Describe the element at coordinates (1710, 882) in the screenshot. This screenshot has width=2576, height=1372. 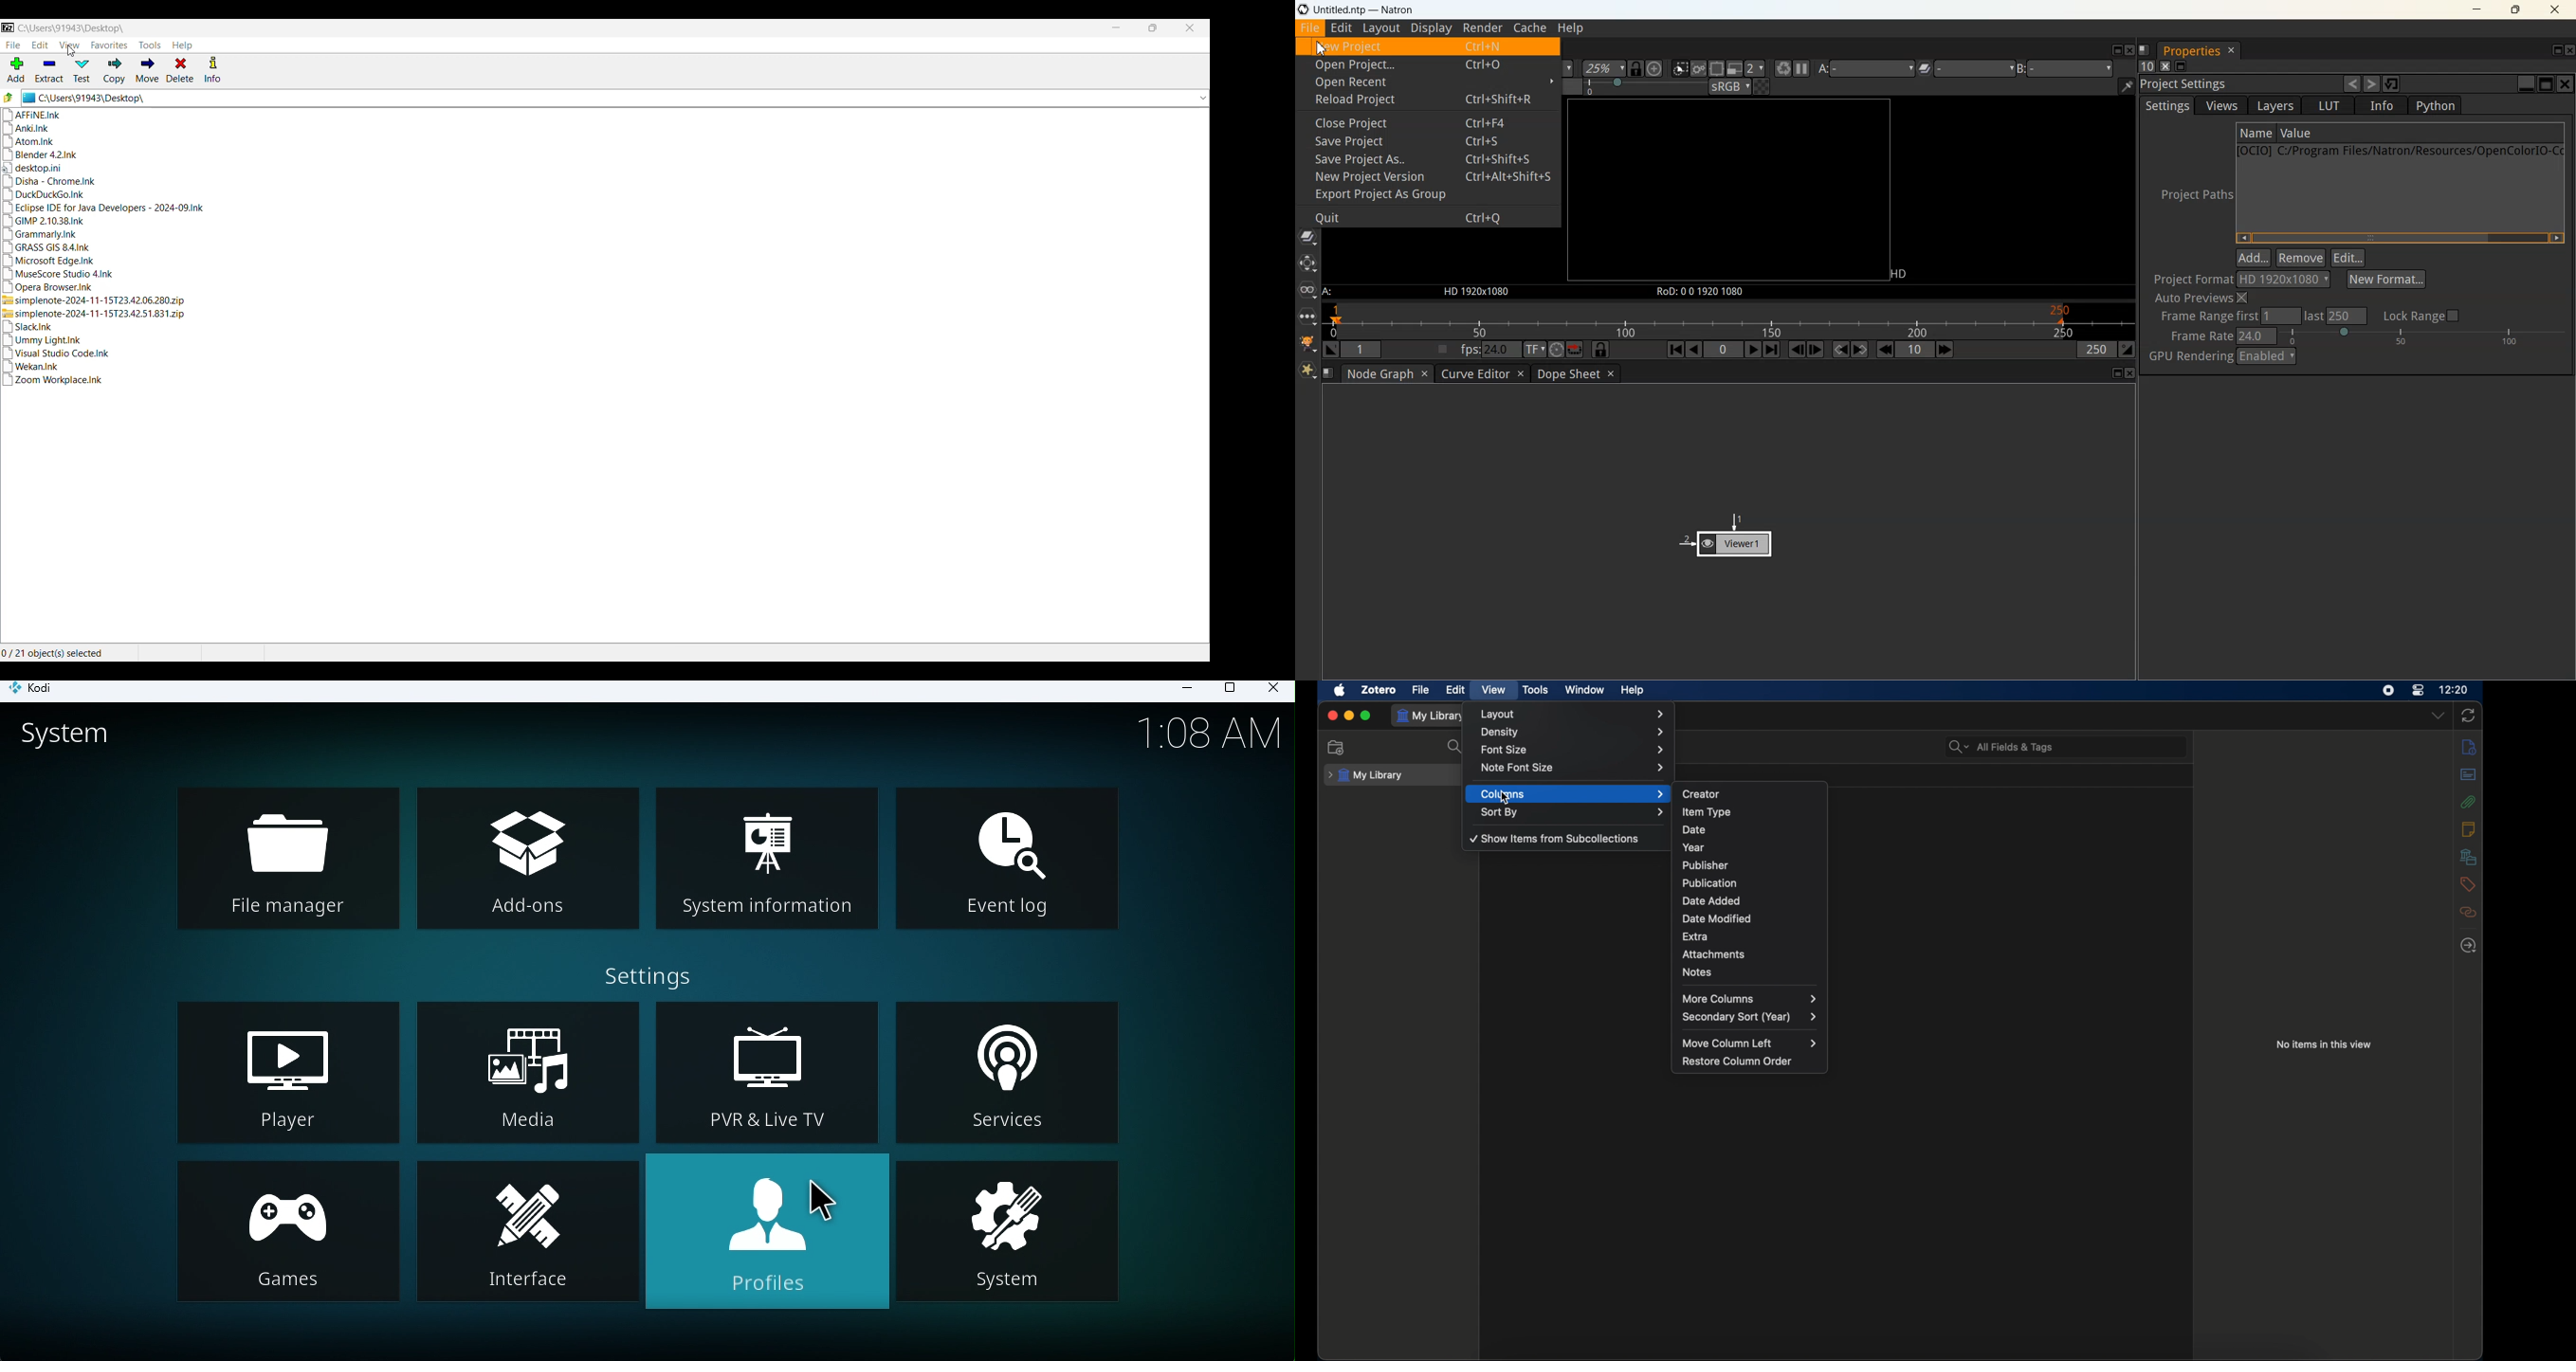
I see `publication` at that location.